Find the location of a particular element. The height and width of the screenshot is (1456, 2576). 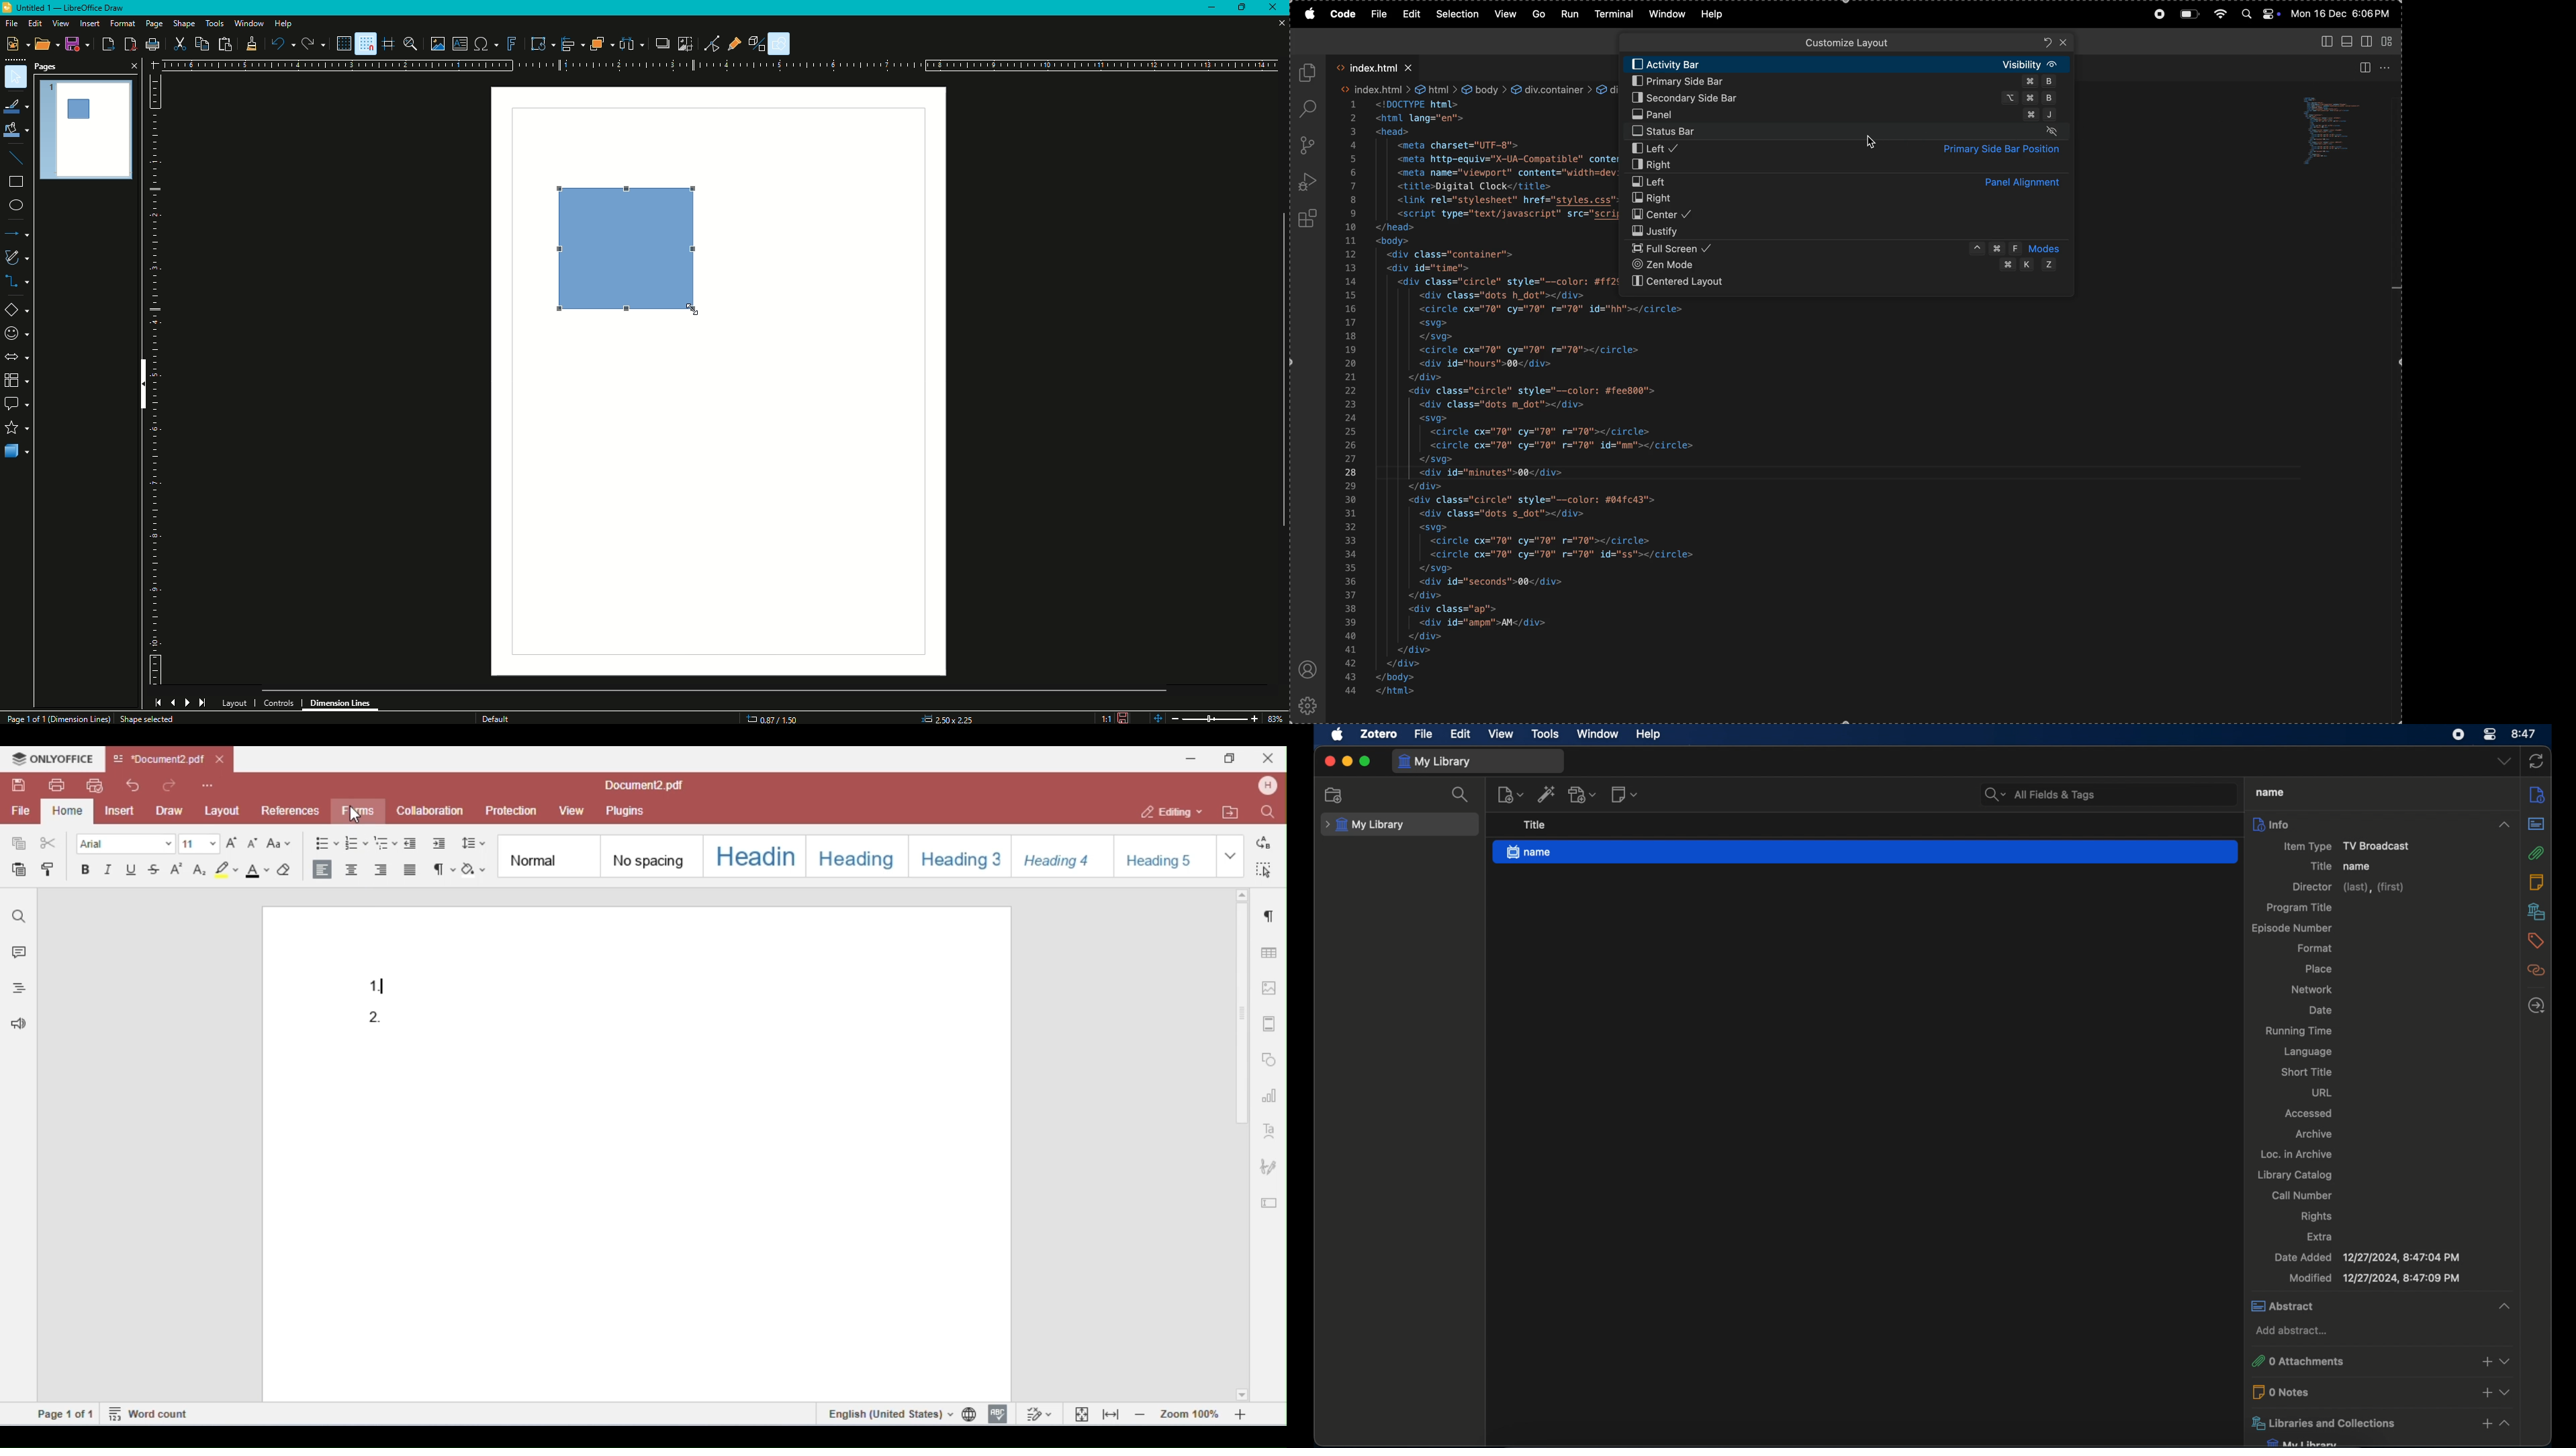

Lines and Arrows is located at coordinates (18, 234).